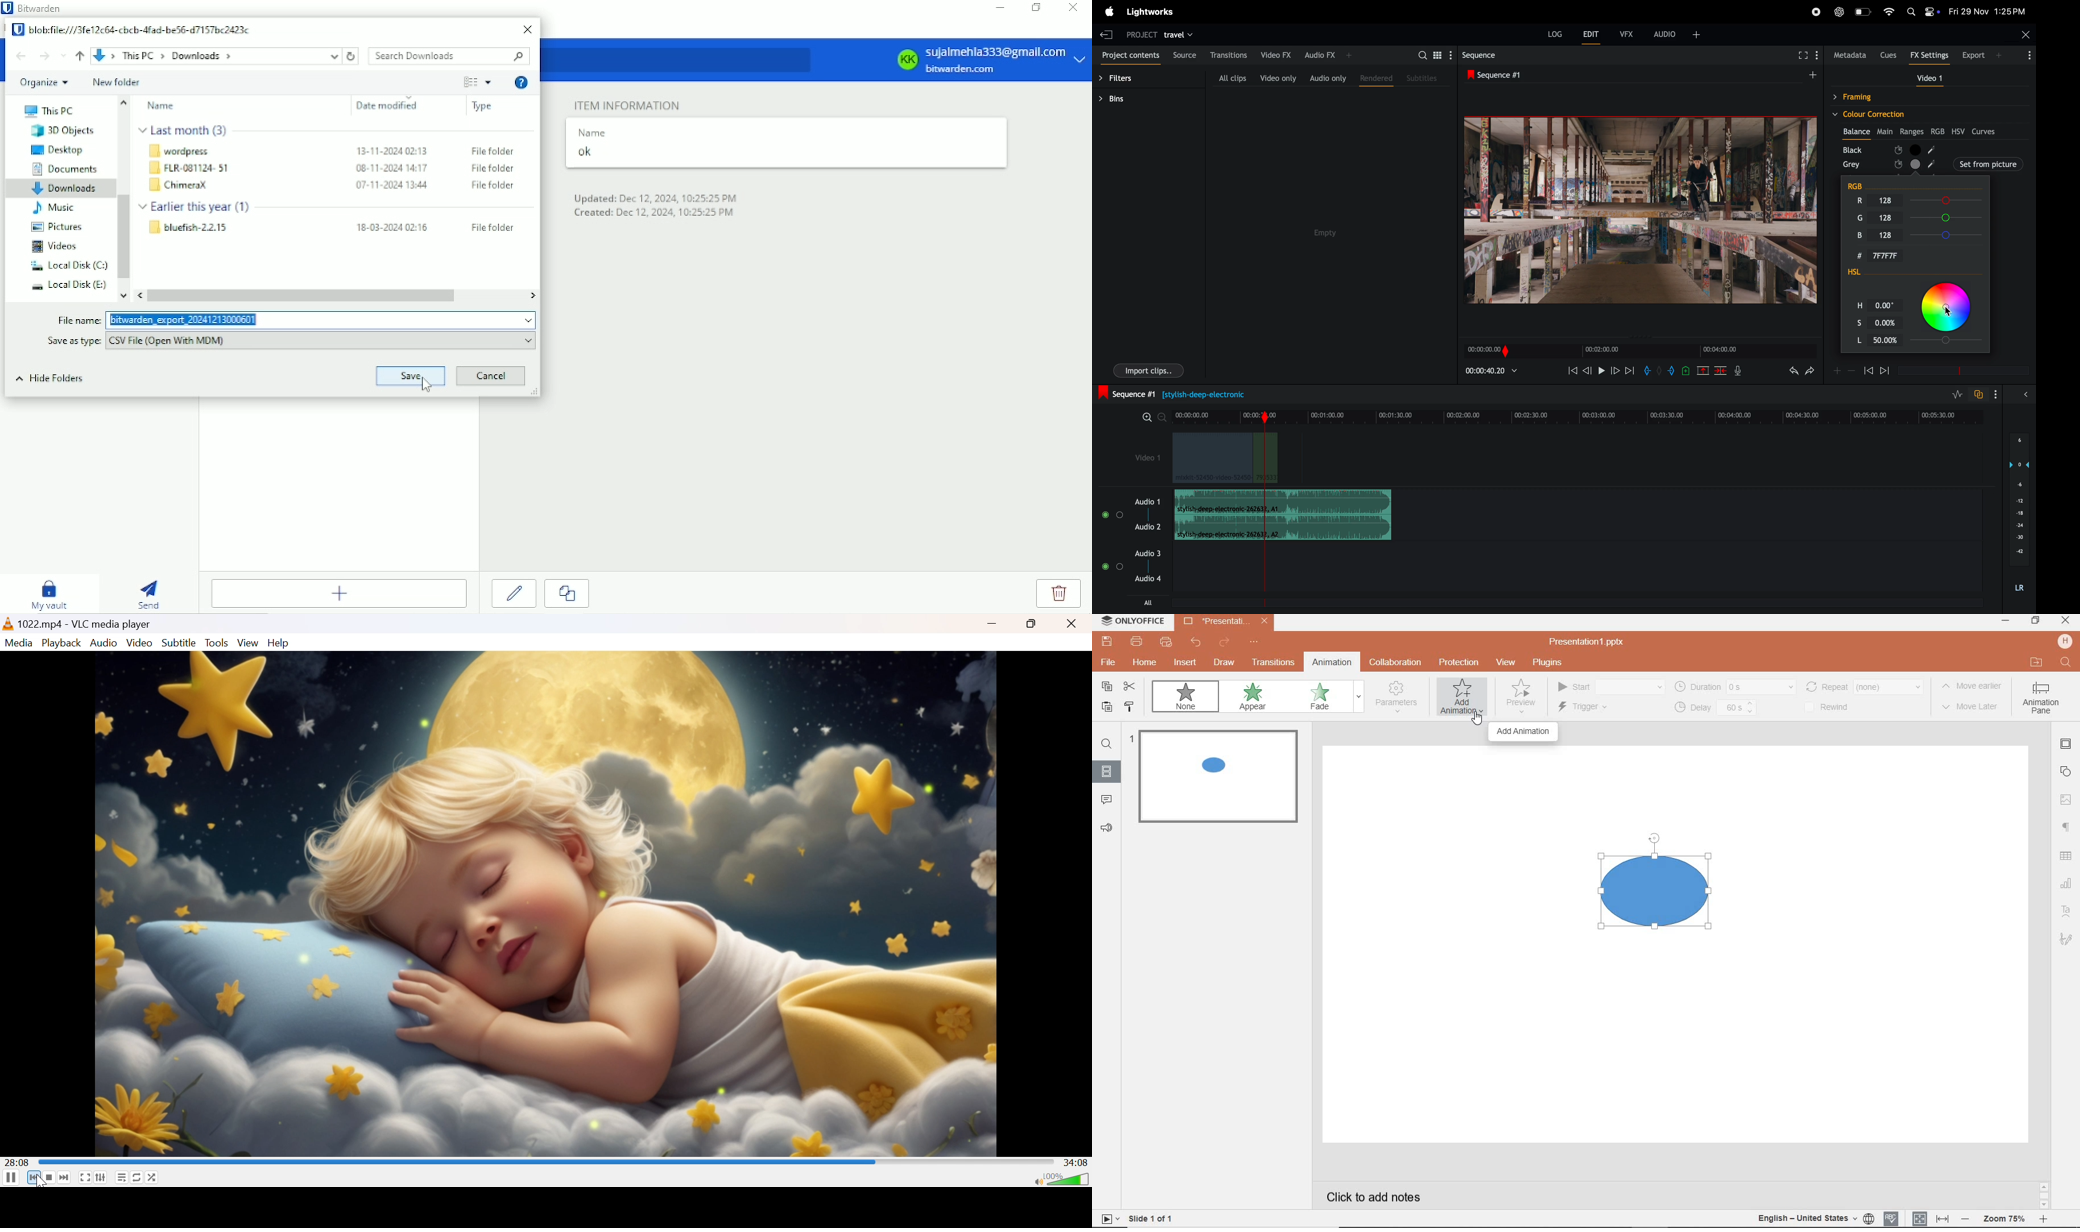  Describe the element at coordinates (40, 1180) in the screenshot. I see `cursor` at that location.